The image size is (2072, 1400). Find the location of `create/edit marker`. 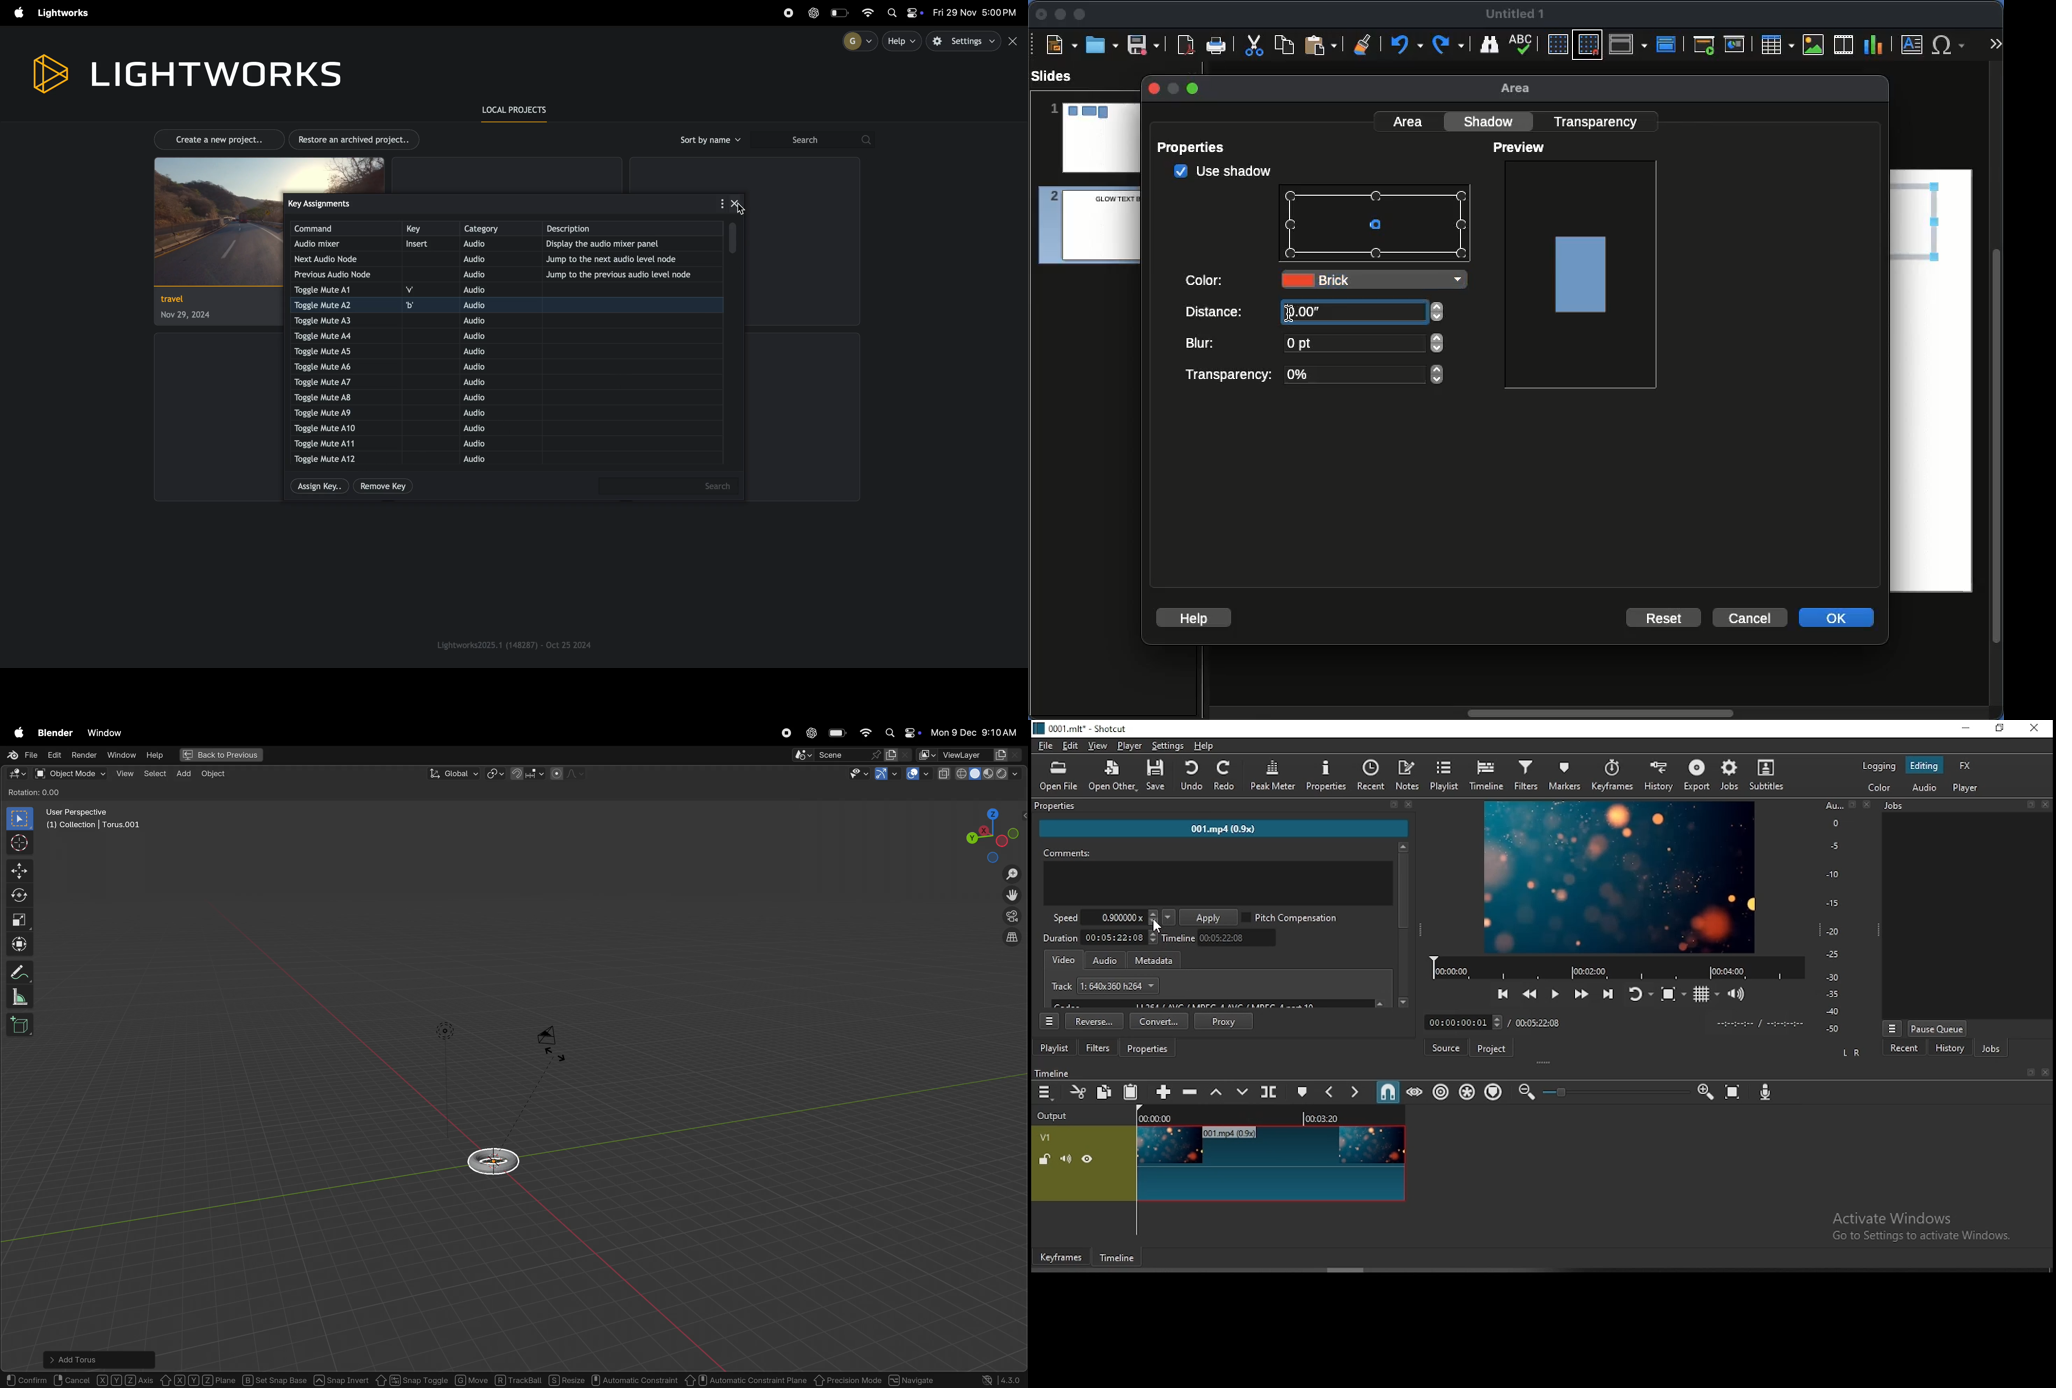

create/edit marker is located at coordinates (1302, 1093).